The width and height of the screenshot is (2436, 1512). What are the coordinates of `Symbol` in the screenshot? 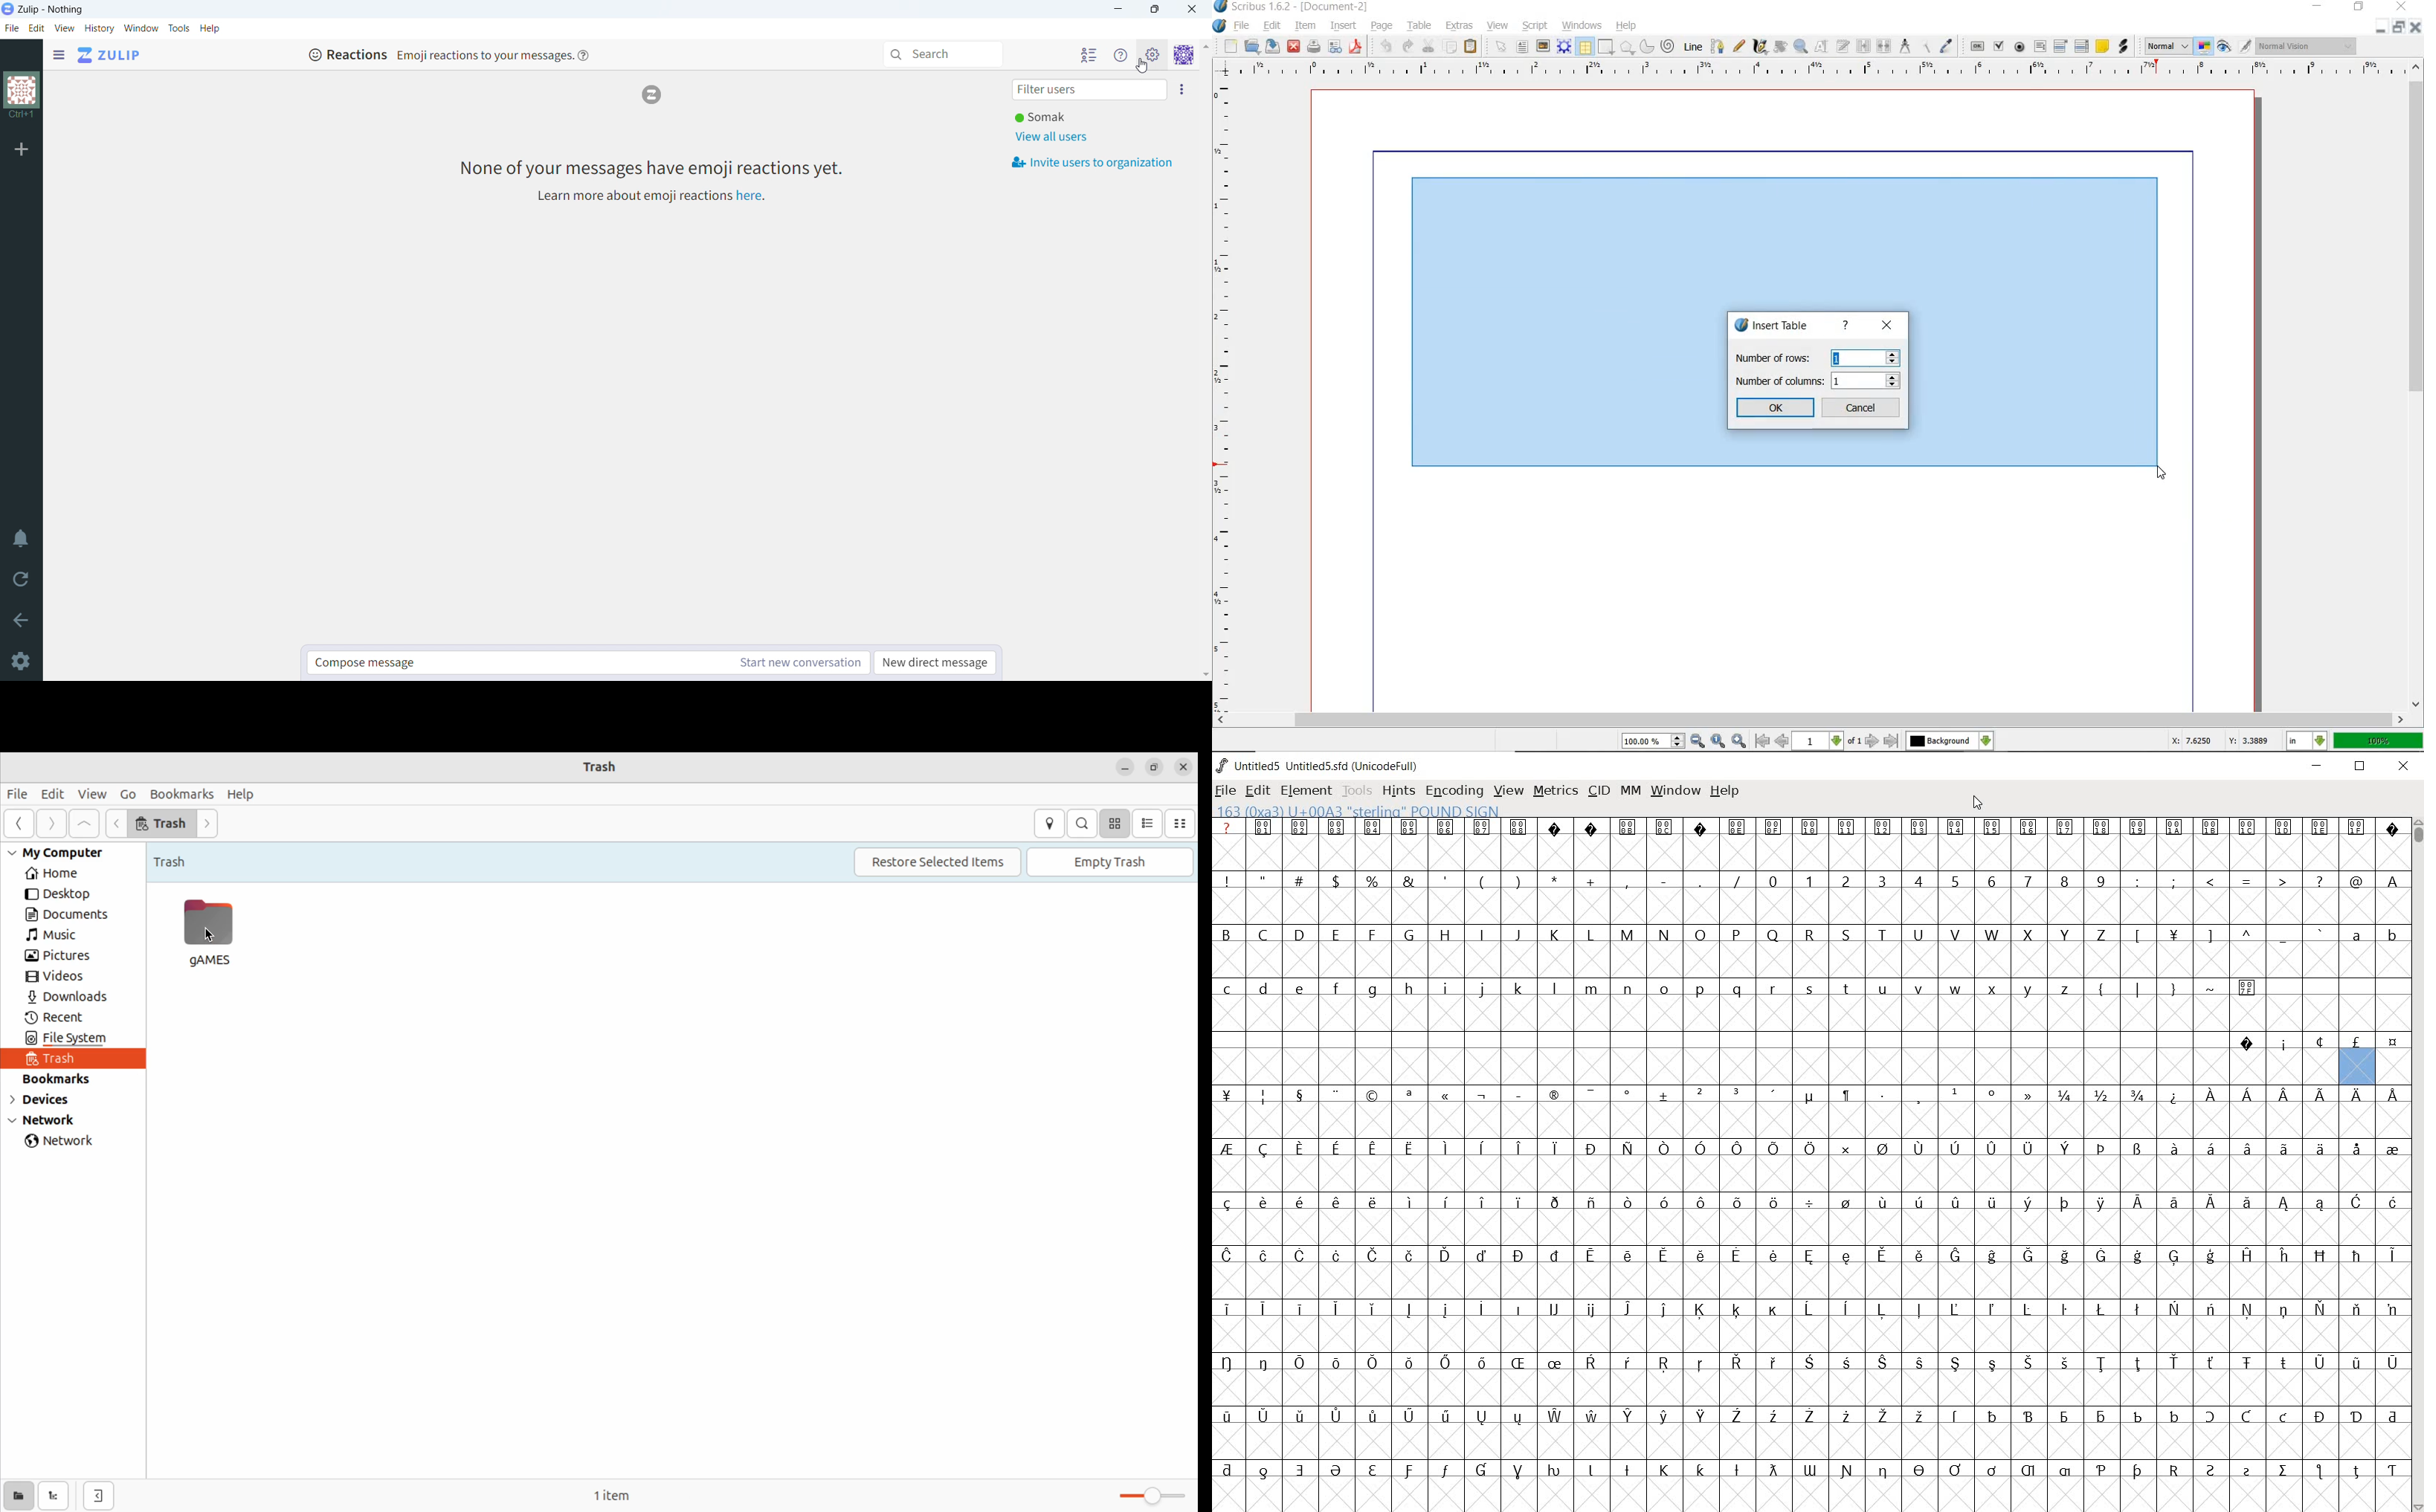 It's located at (1958, 827).